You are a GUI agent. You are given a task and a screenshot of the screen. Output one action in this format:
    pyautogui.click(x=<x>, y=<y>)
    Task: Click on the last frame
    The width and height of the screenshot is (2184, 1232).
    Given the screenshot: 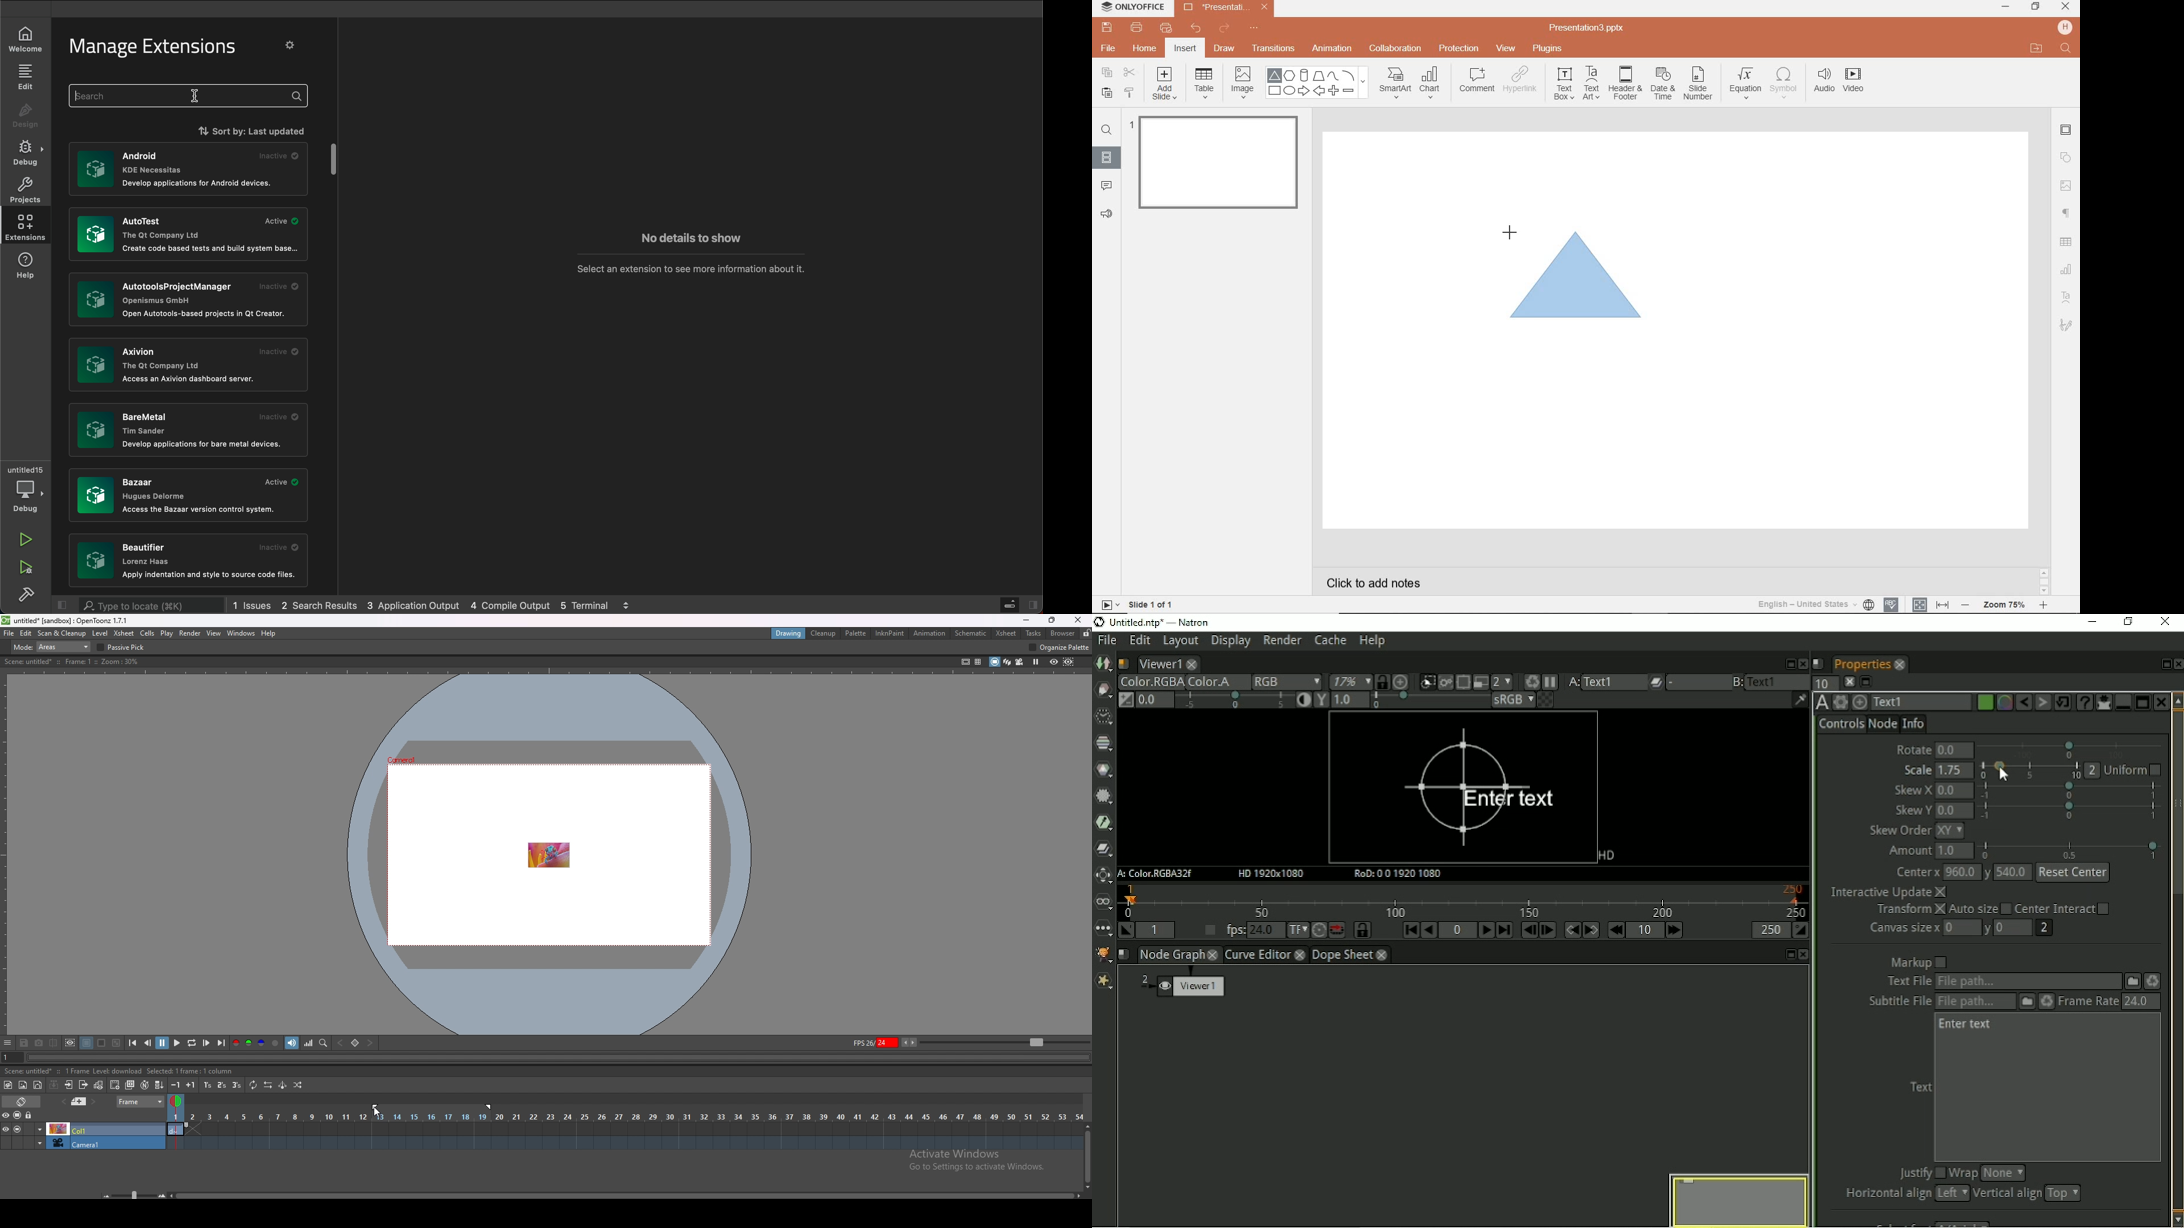 What is the action you would take?
    pyautogui.click(x=221, y=1043)
    